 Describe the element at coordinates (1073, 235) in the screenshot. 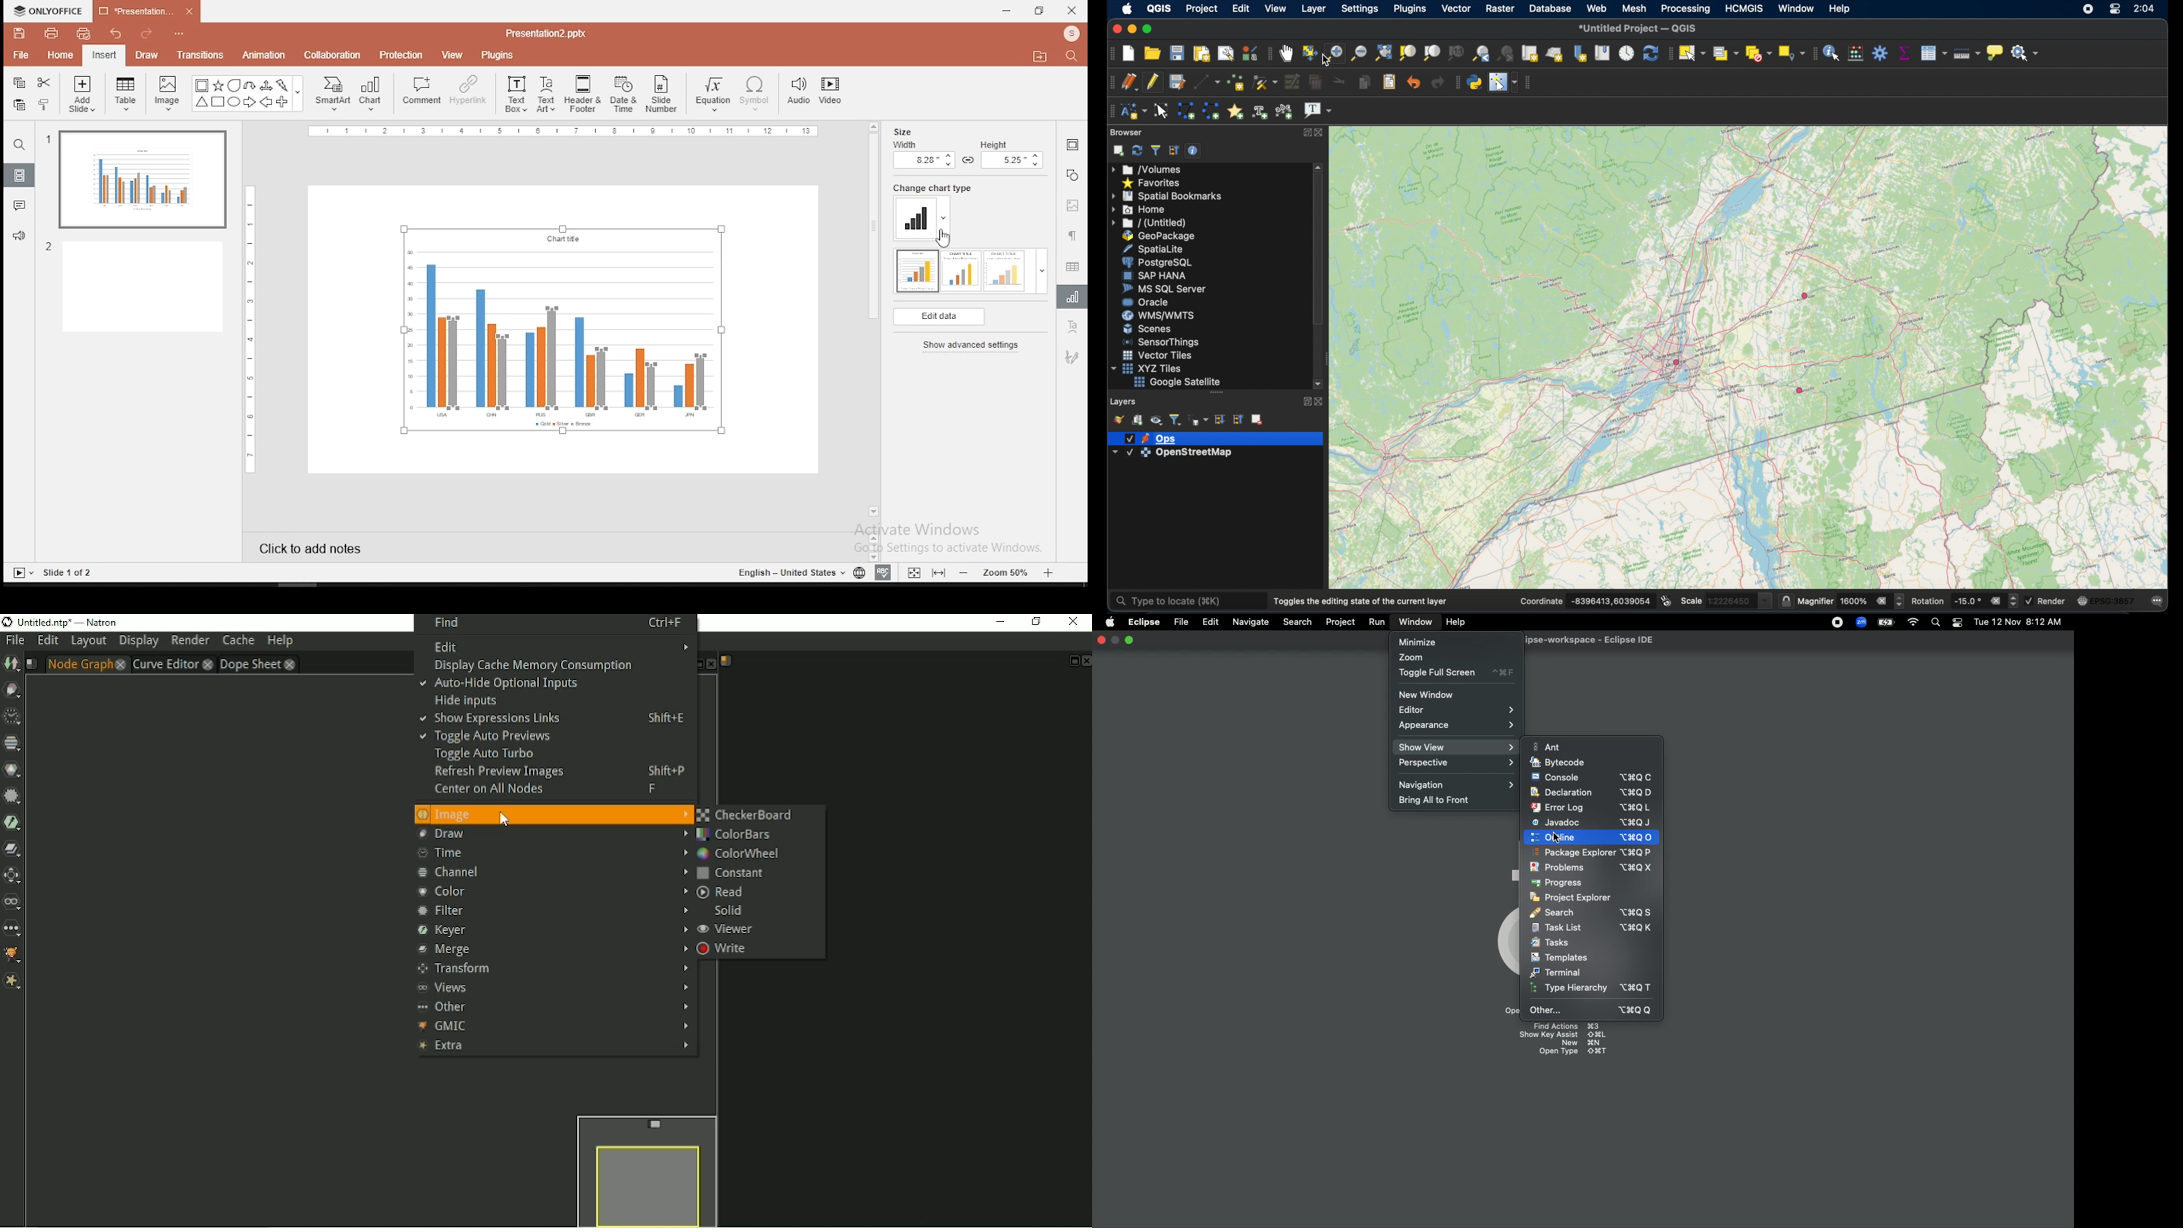

I see `paragraph settings` at that location.